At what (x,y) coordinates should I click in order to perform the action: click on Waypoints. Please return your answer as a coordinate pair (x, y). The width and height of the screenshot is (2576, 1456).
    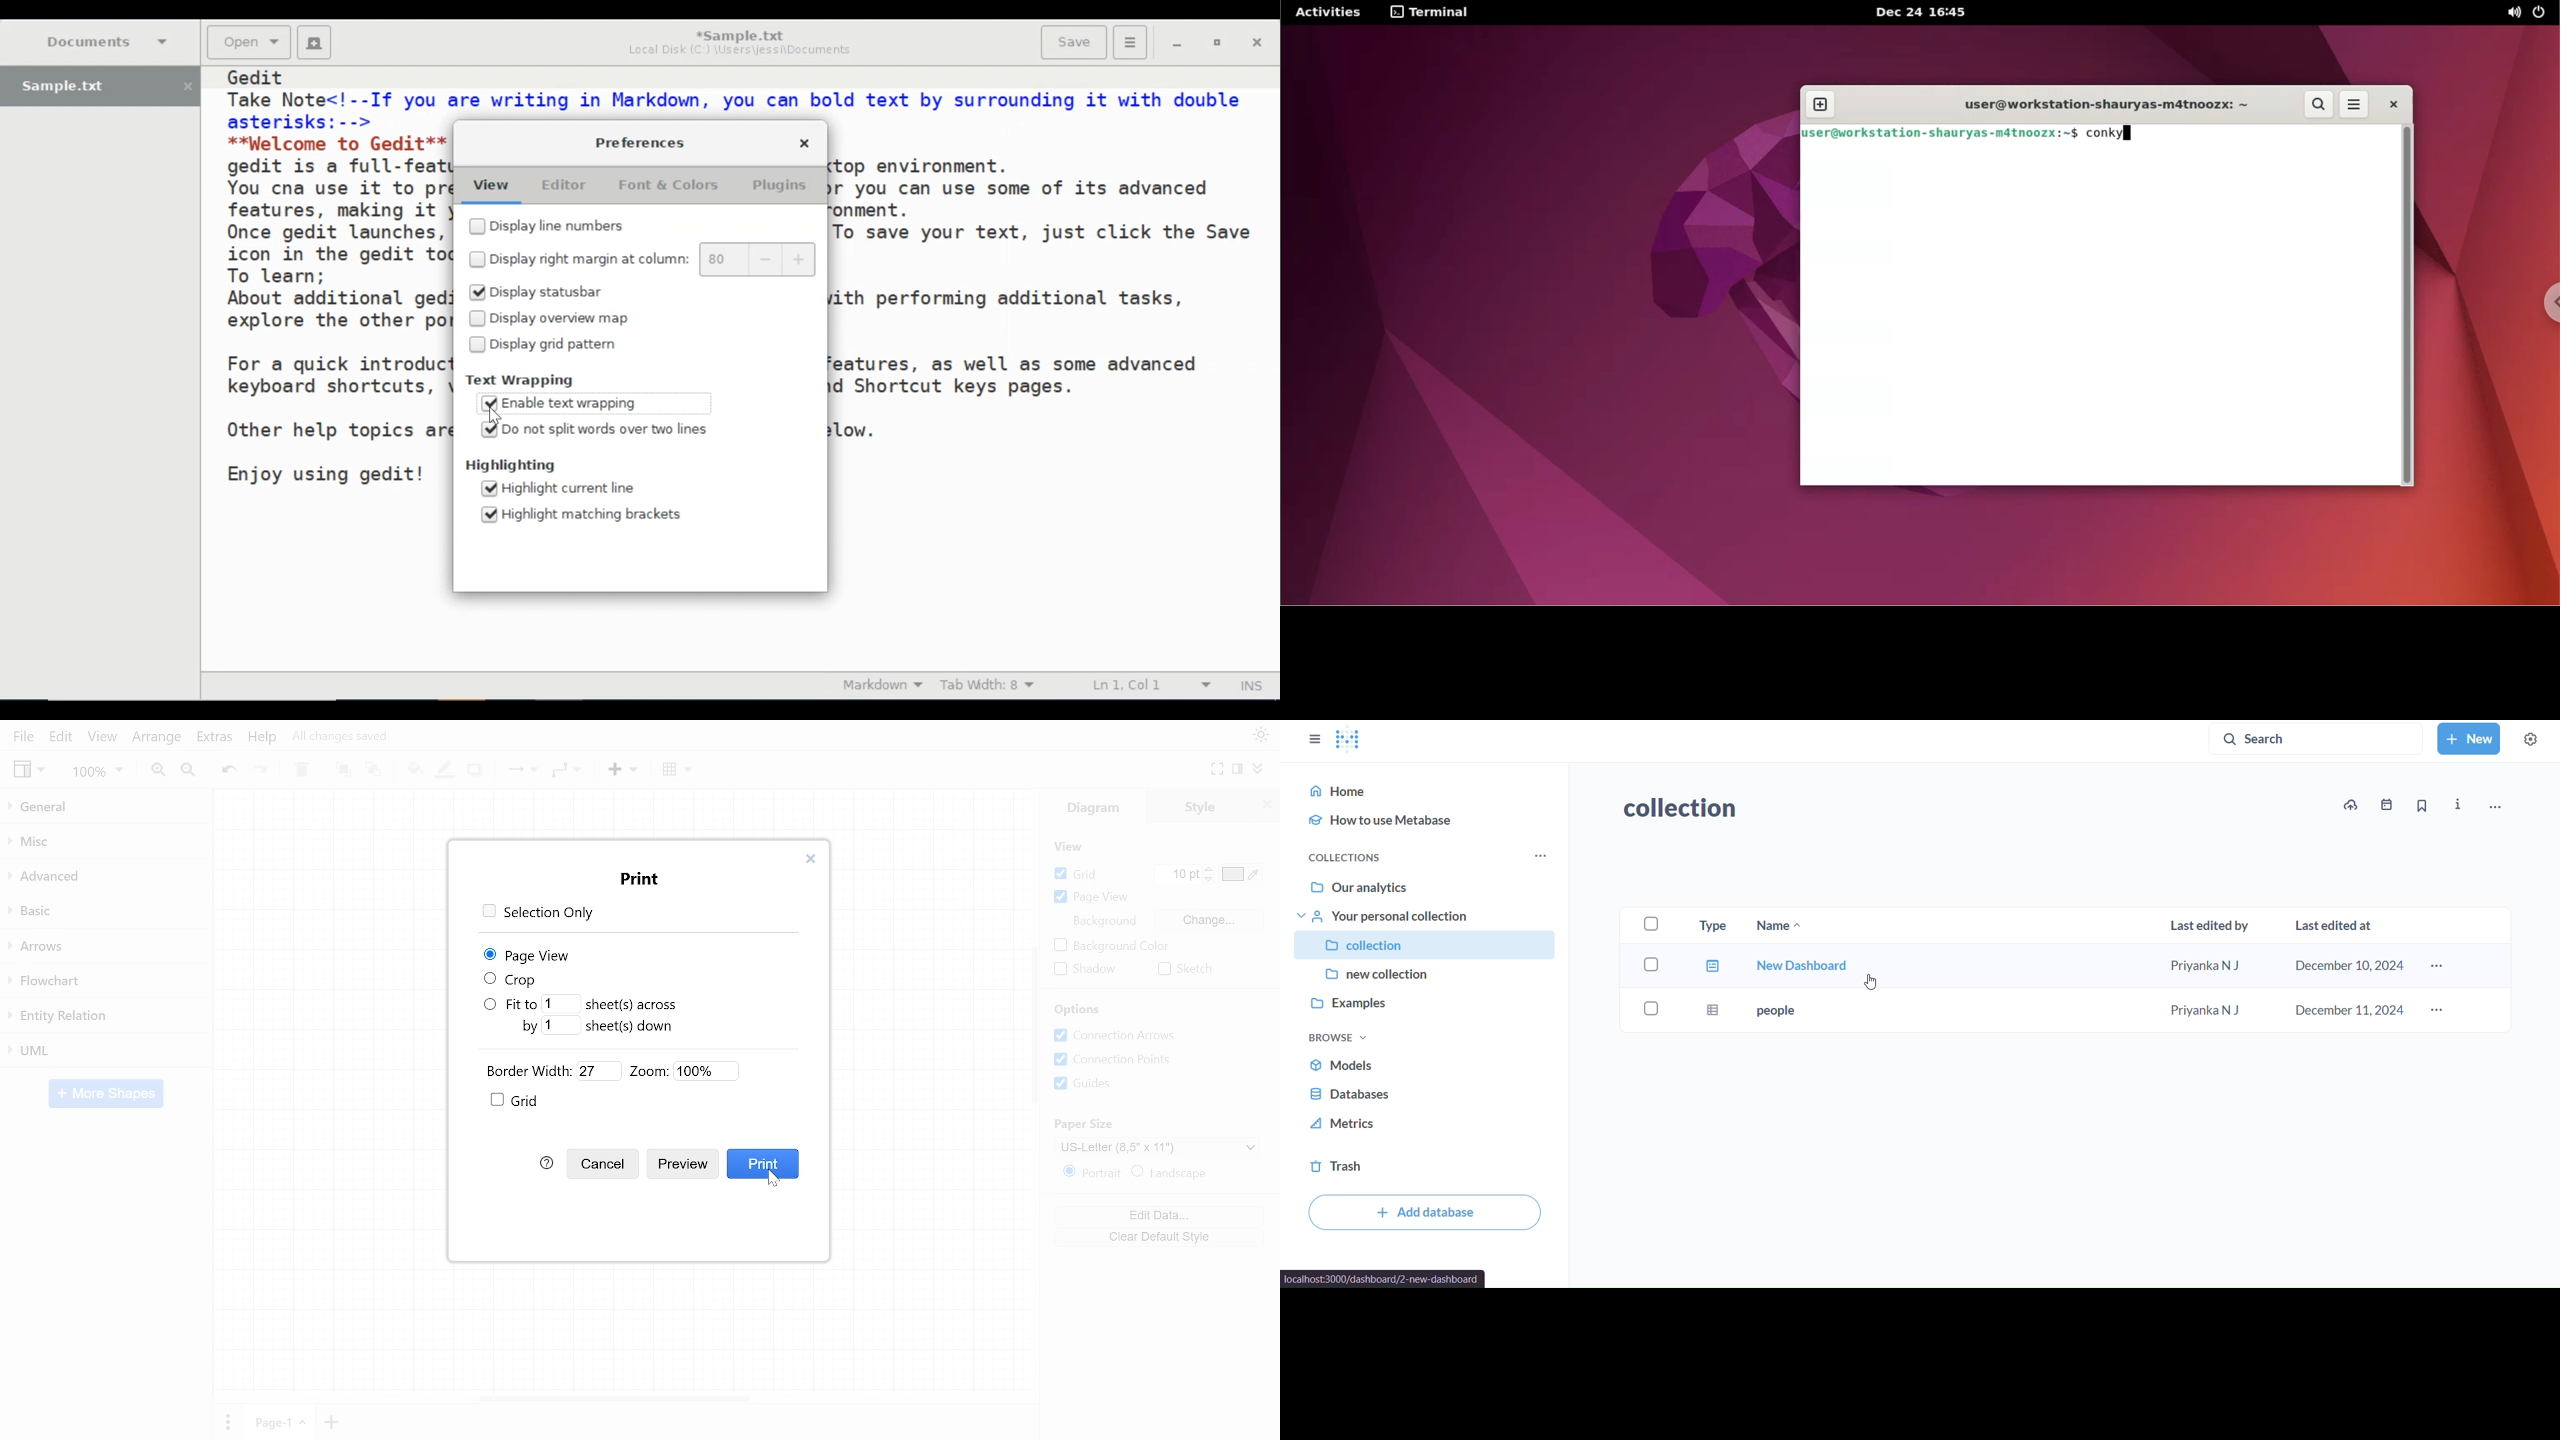
    Looking at the image, I should click on (567, 771).